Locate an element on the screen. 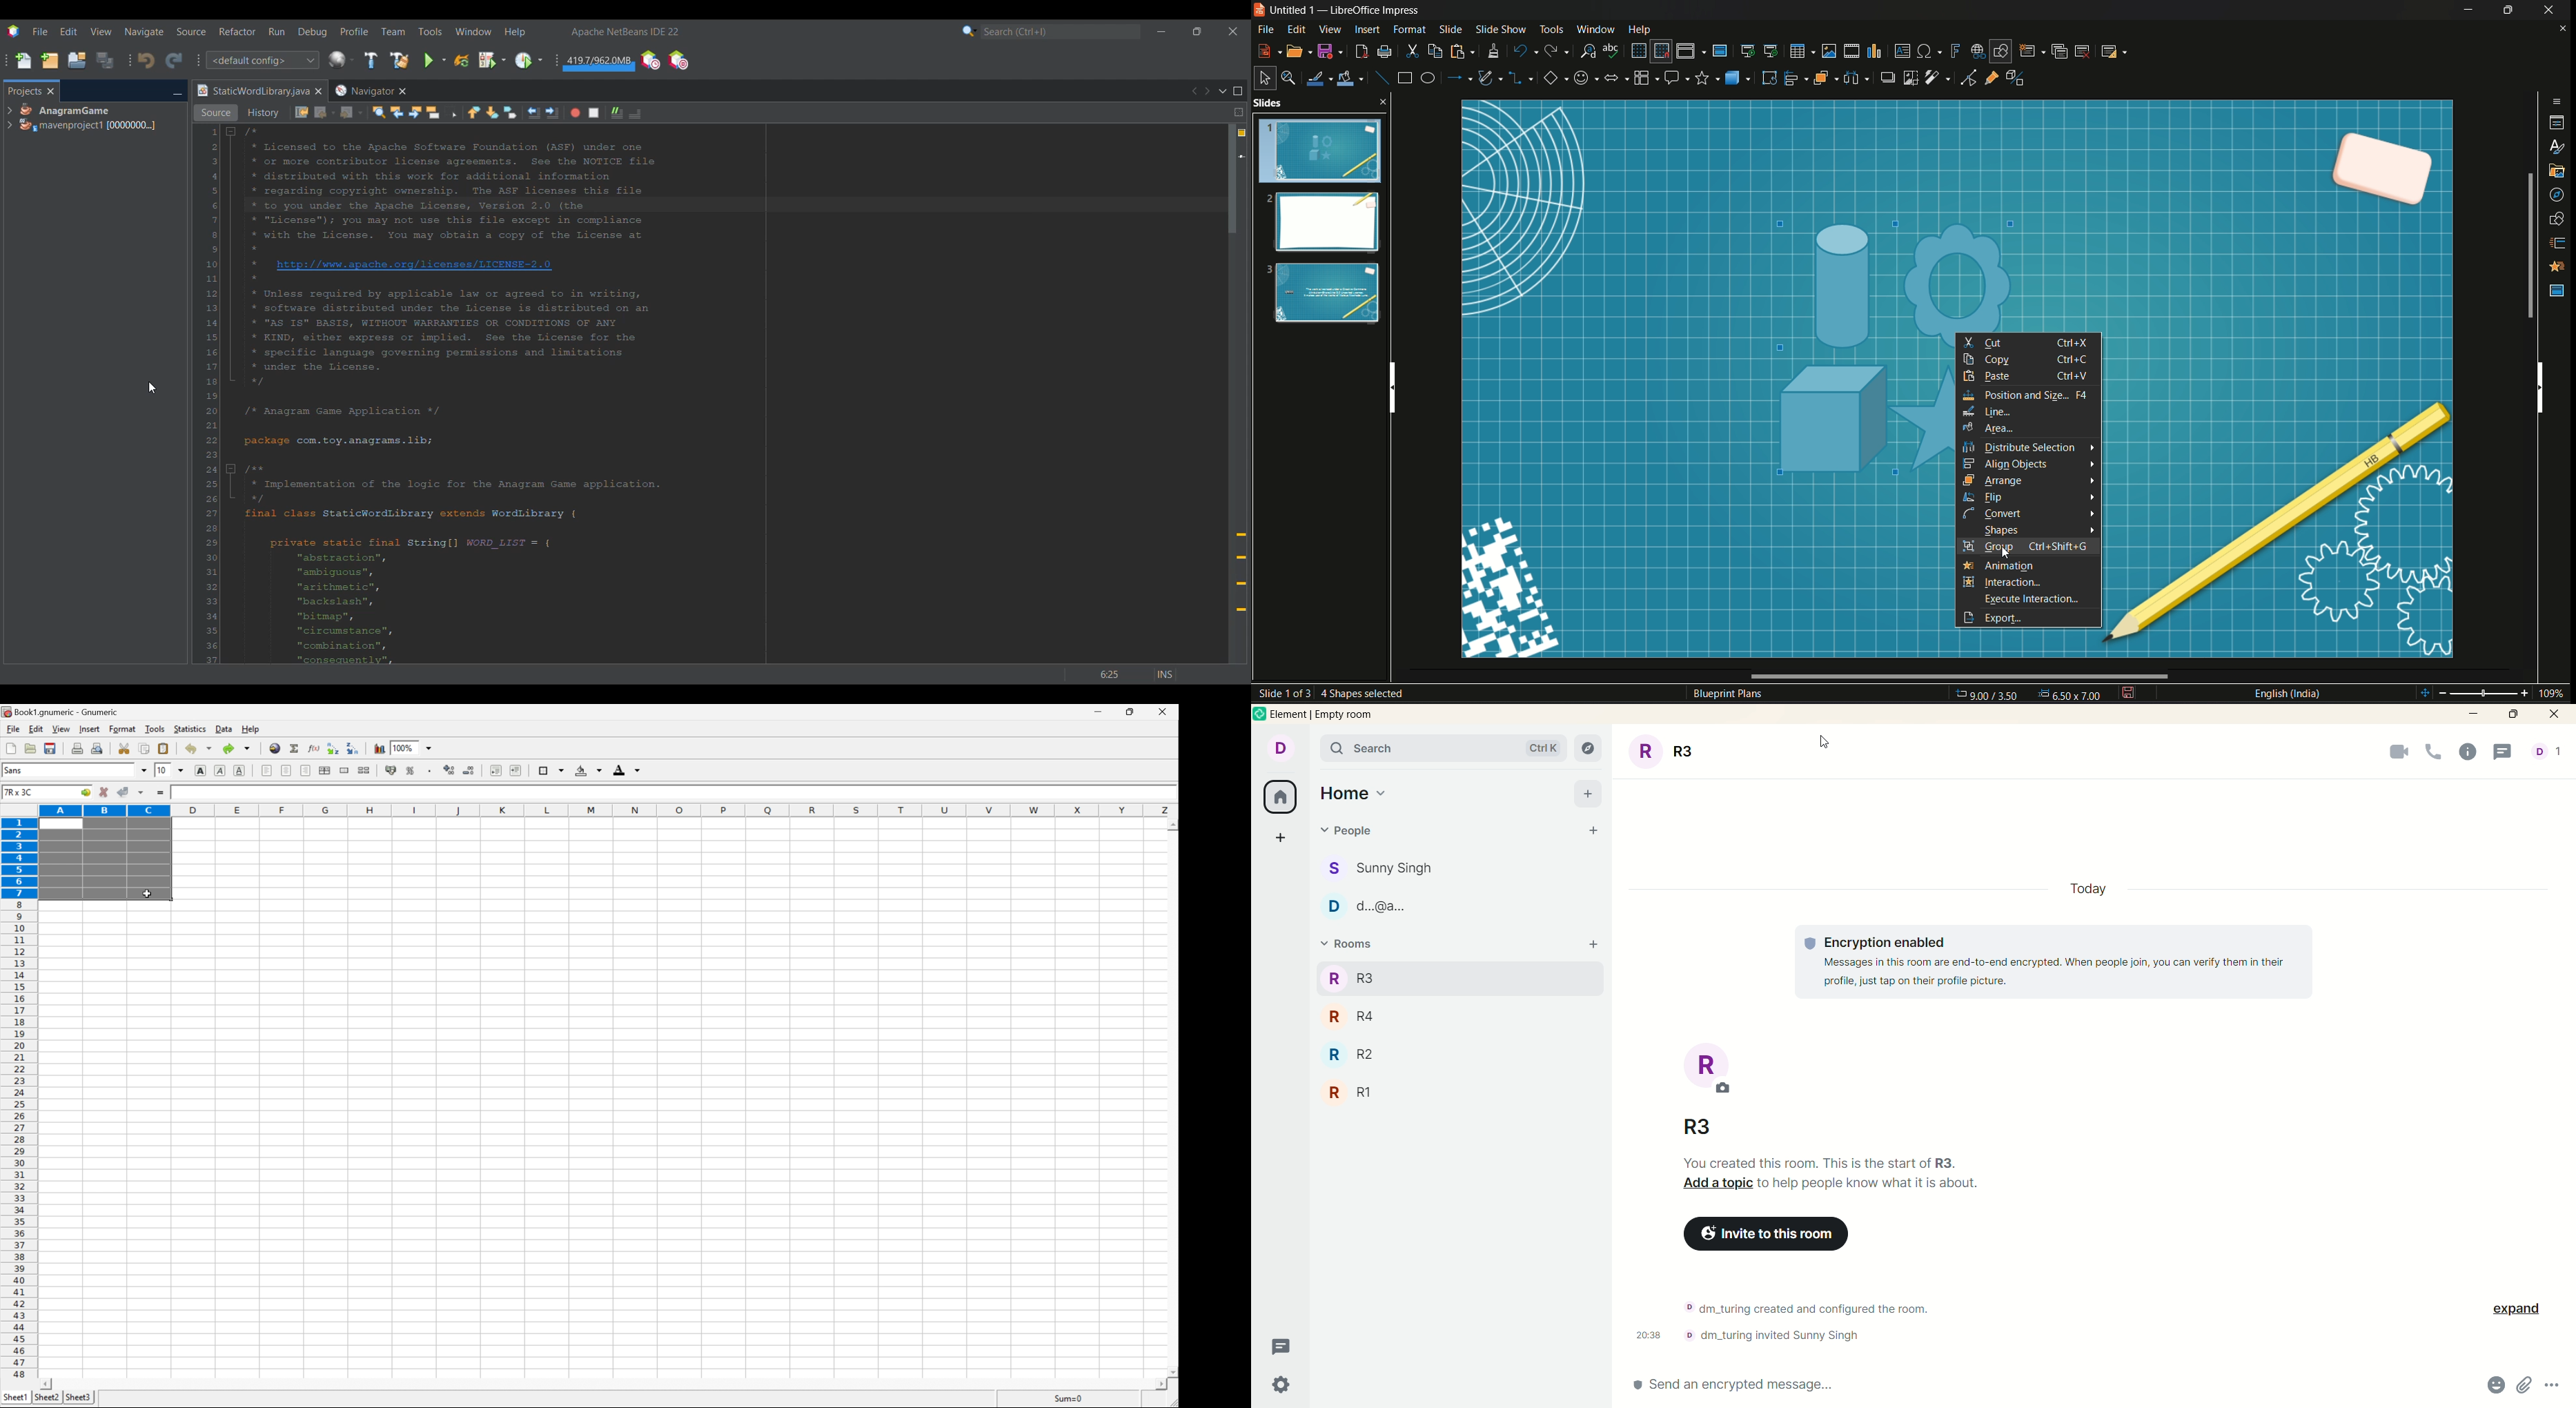 This screenshot has height=1428, width=2576. line is located at coordinates (1987, 411).